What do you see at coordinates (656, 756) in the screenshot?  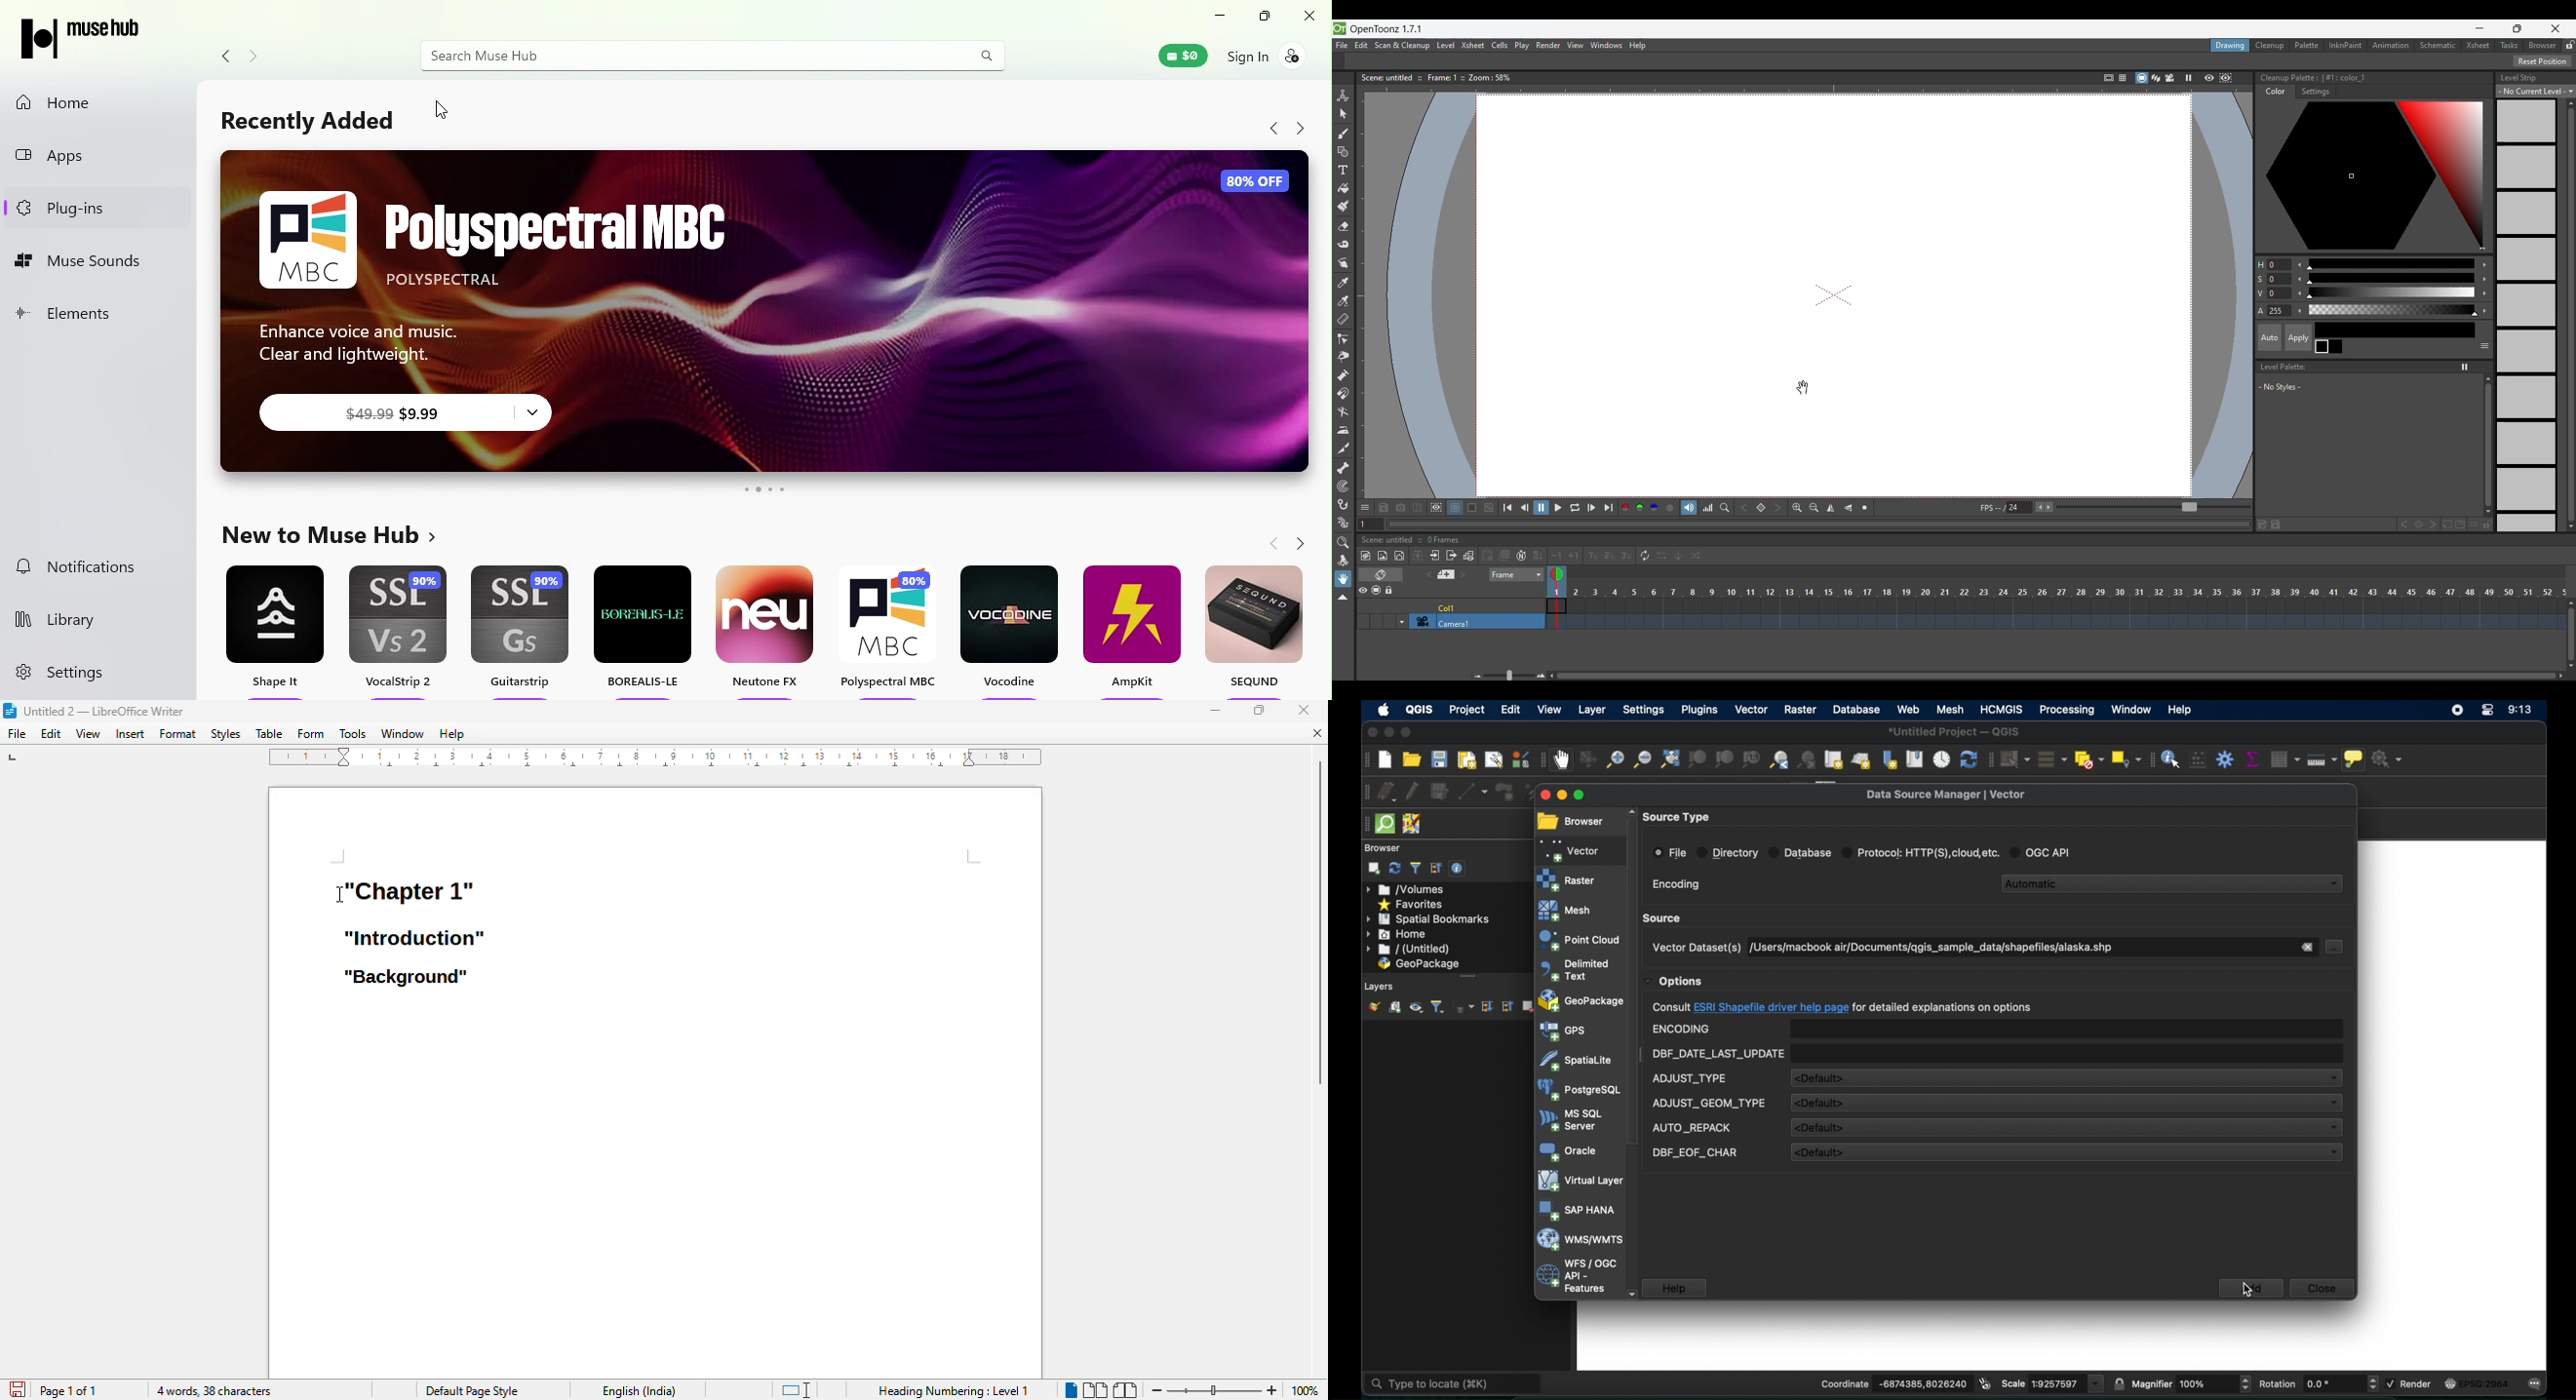 I see `ruler` at bounding box center [656, 756].